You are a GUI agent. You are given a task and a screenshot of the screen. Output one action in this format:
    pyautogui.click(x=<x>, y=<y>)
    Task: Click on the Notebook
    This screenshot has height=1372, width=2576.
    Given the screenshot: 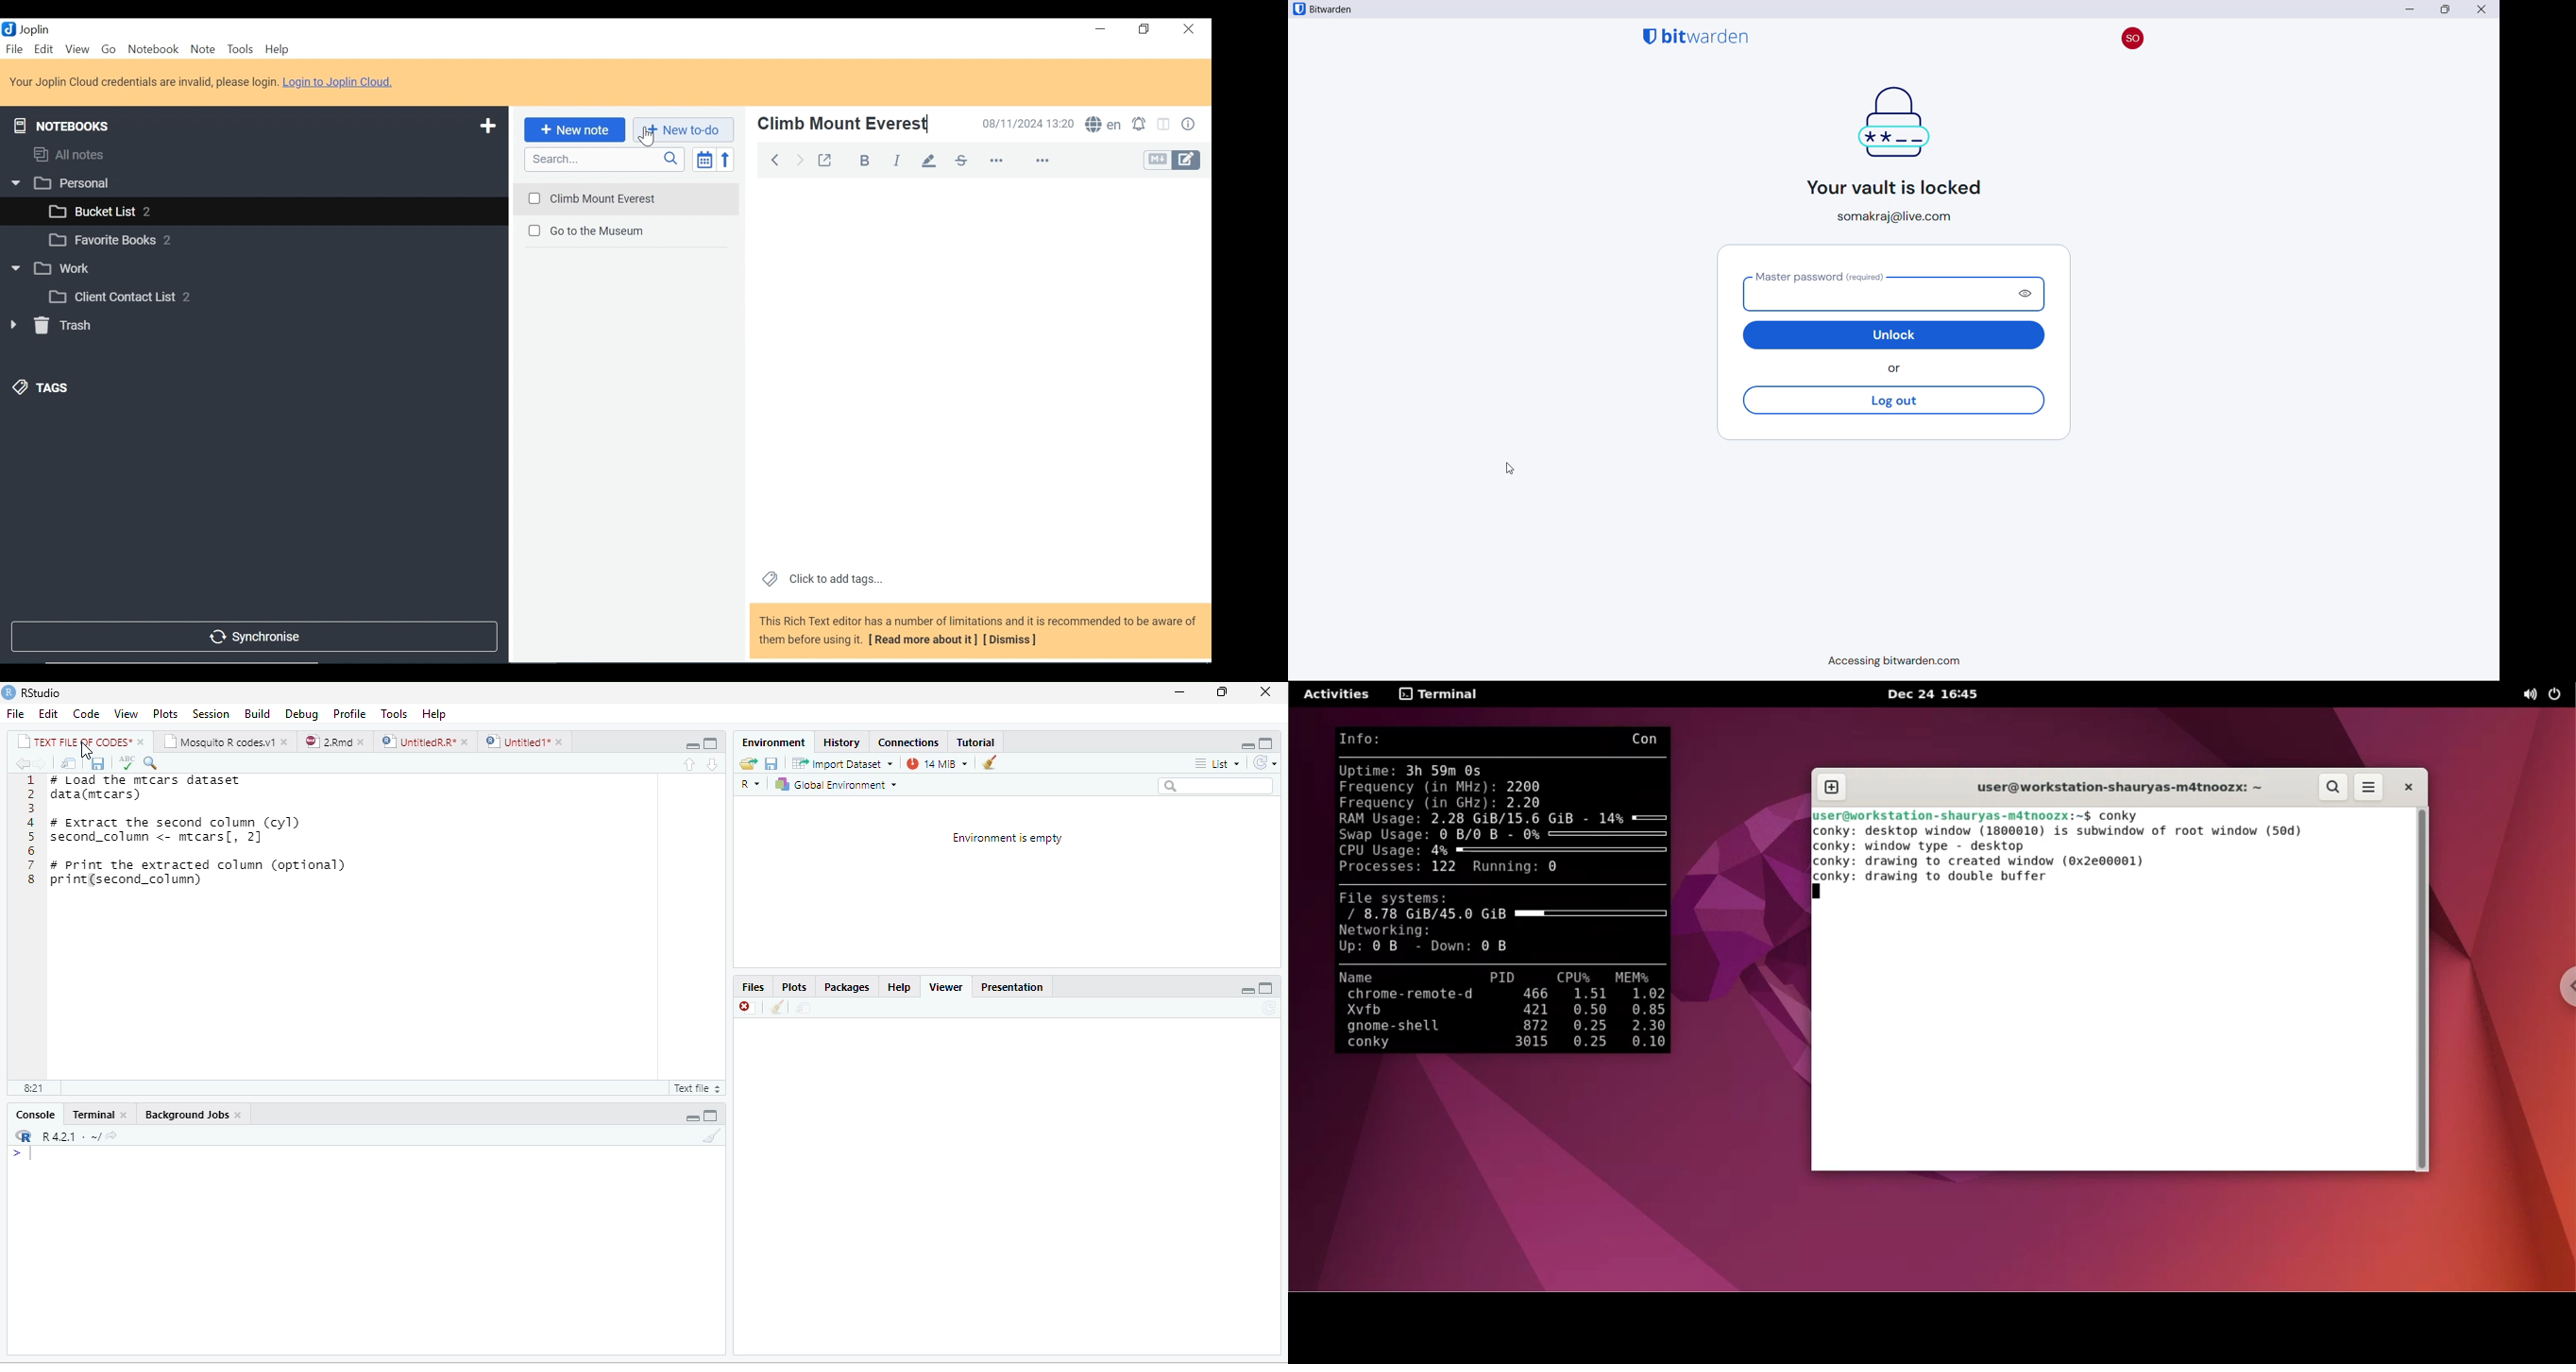 What is the action you would take?
    pyautogui.click(x=253, y=182)
    